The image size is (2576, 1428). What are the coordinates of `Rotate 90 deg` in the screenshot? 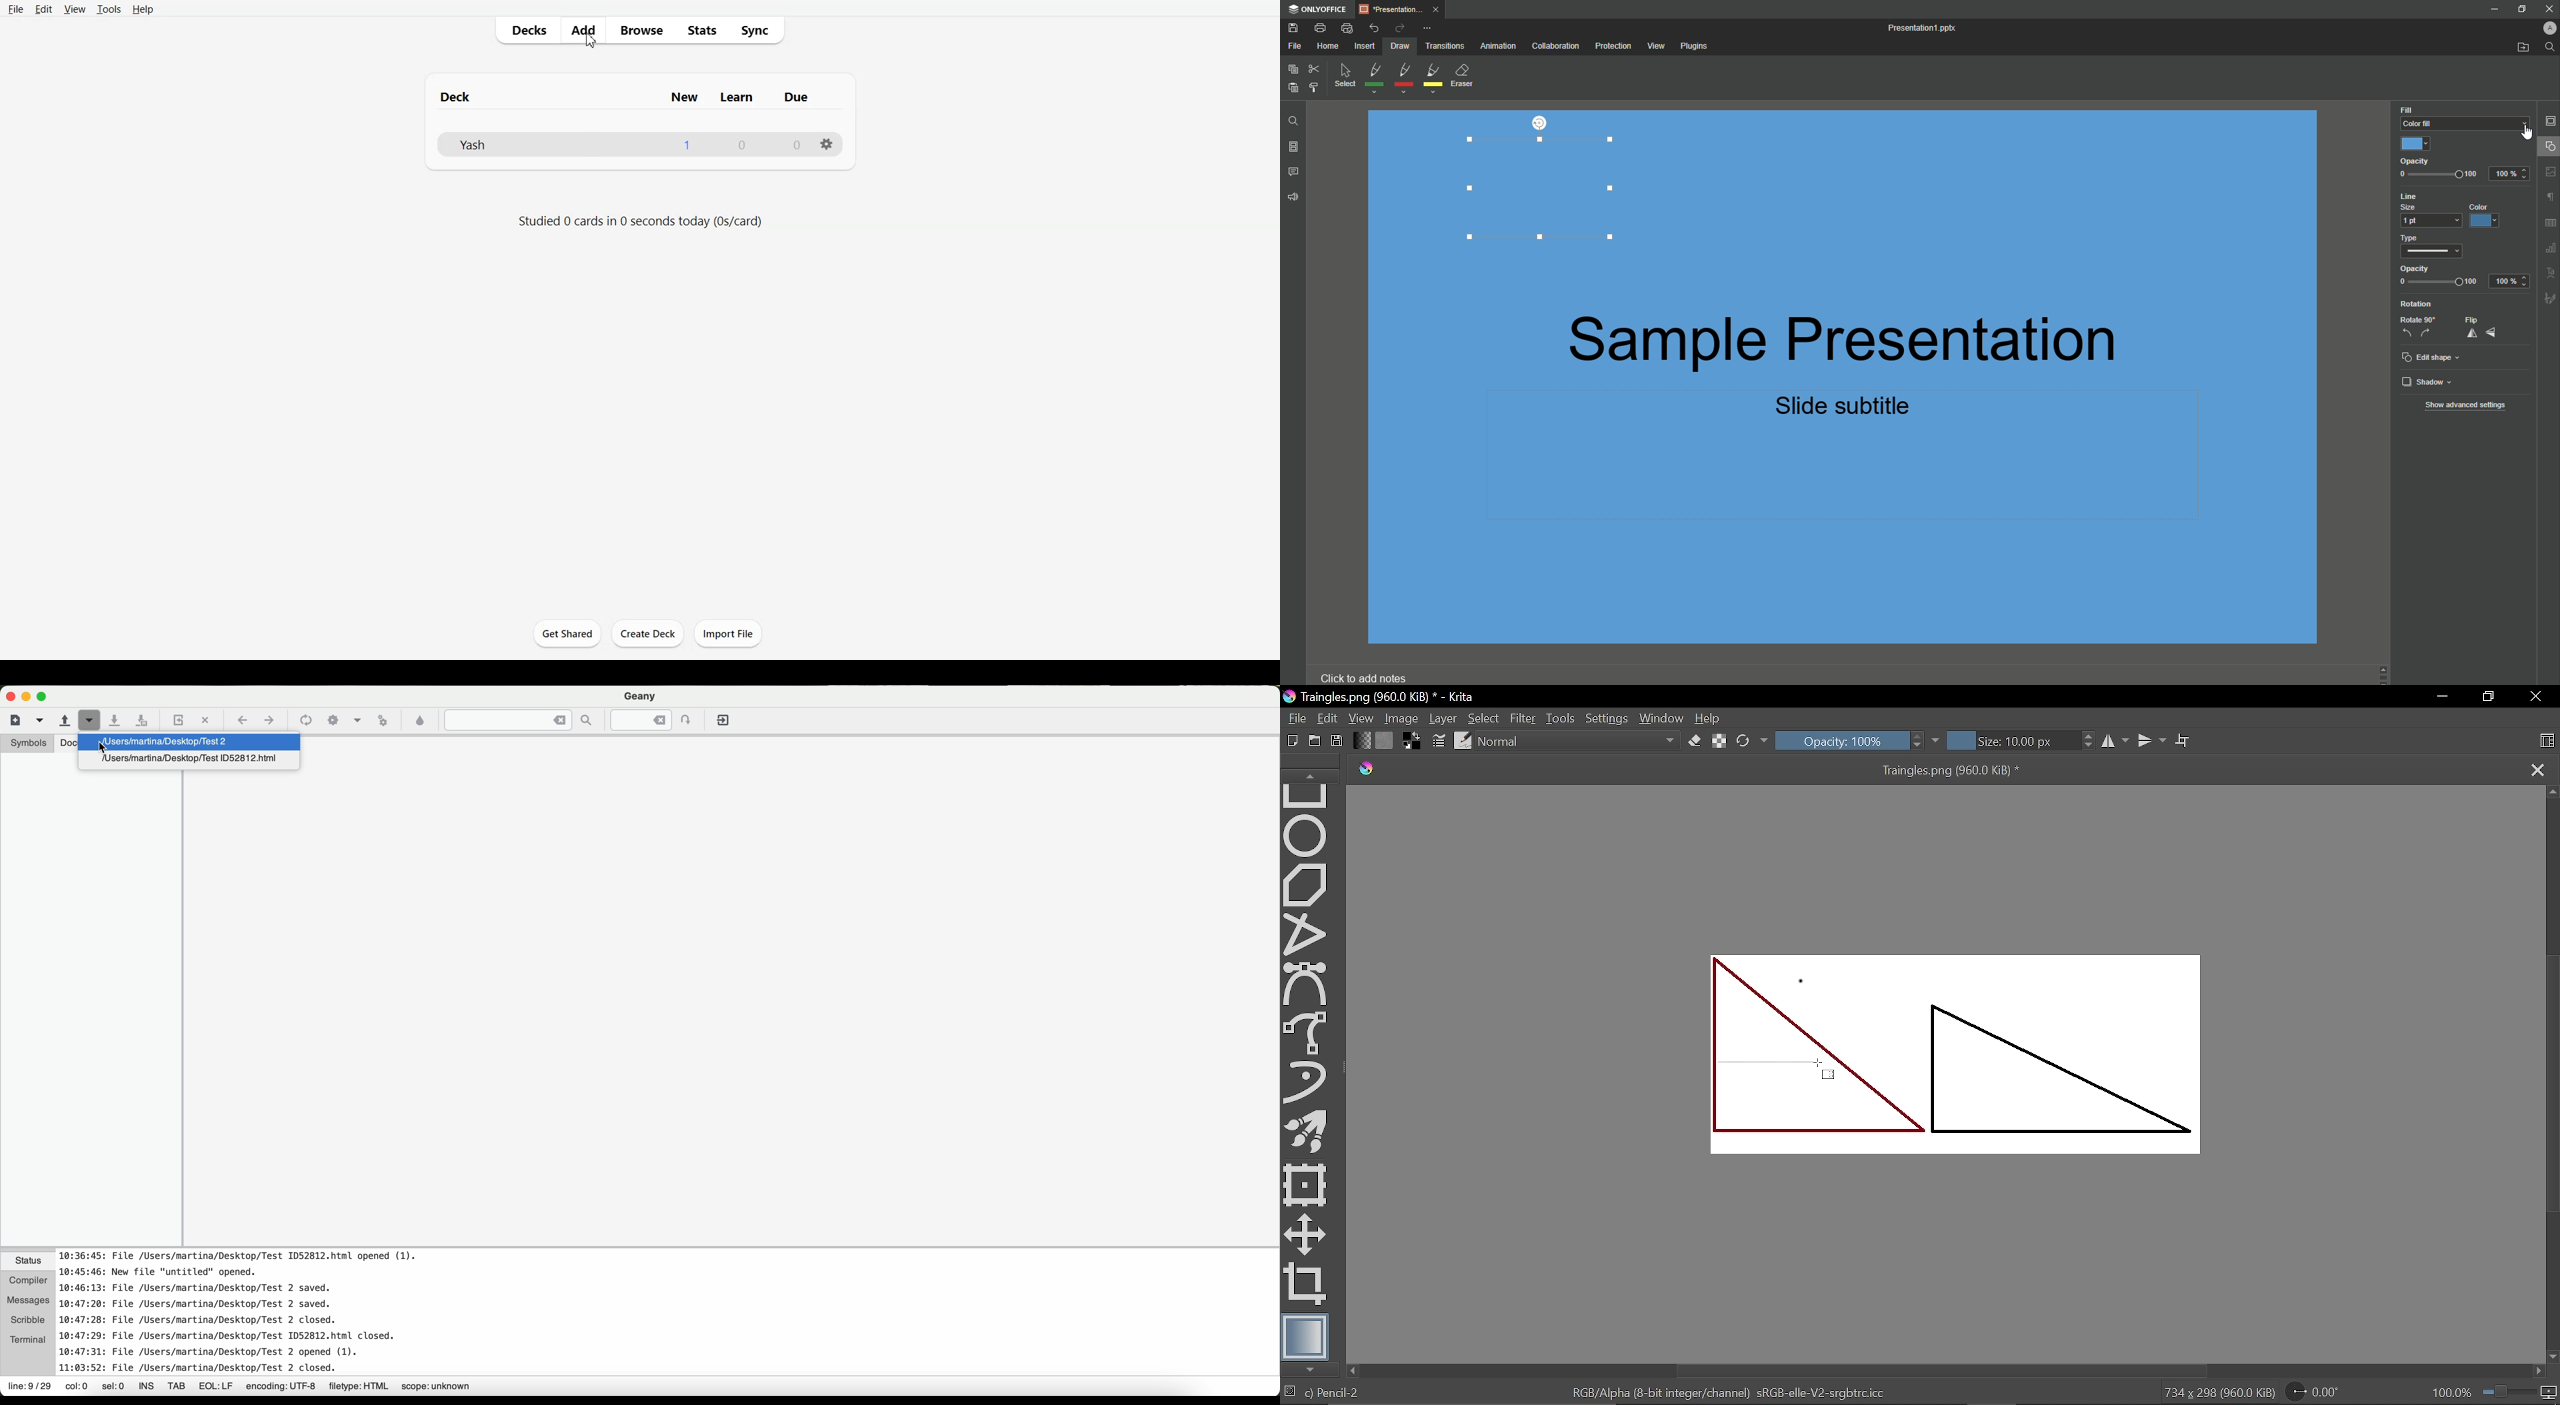 It's located at (2416, 329).